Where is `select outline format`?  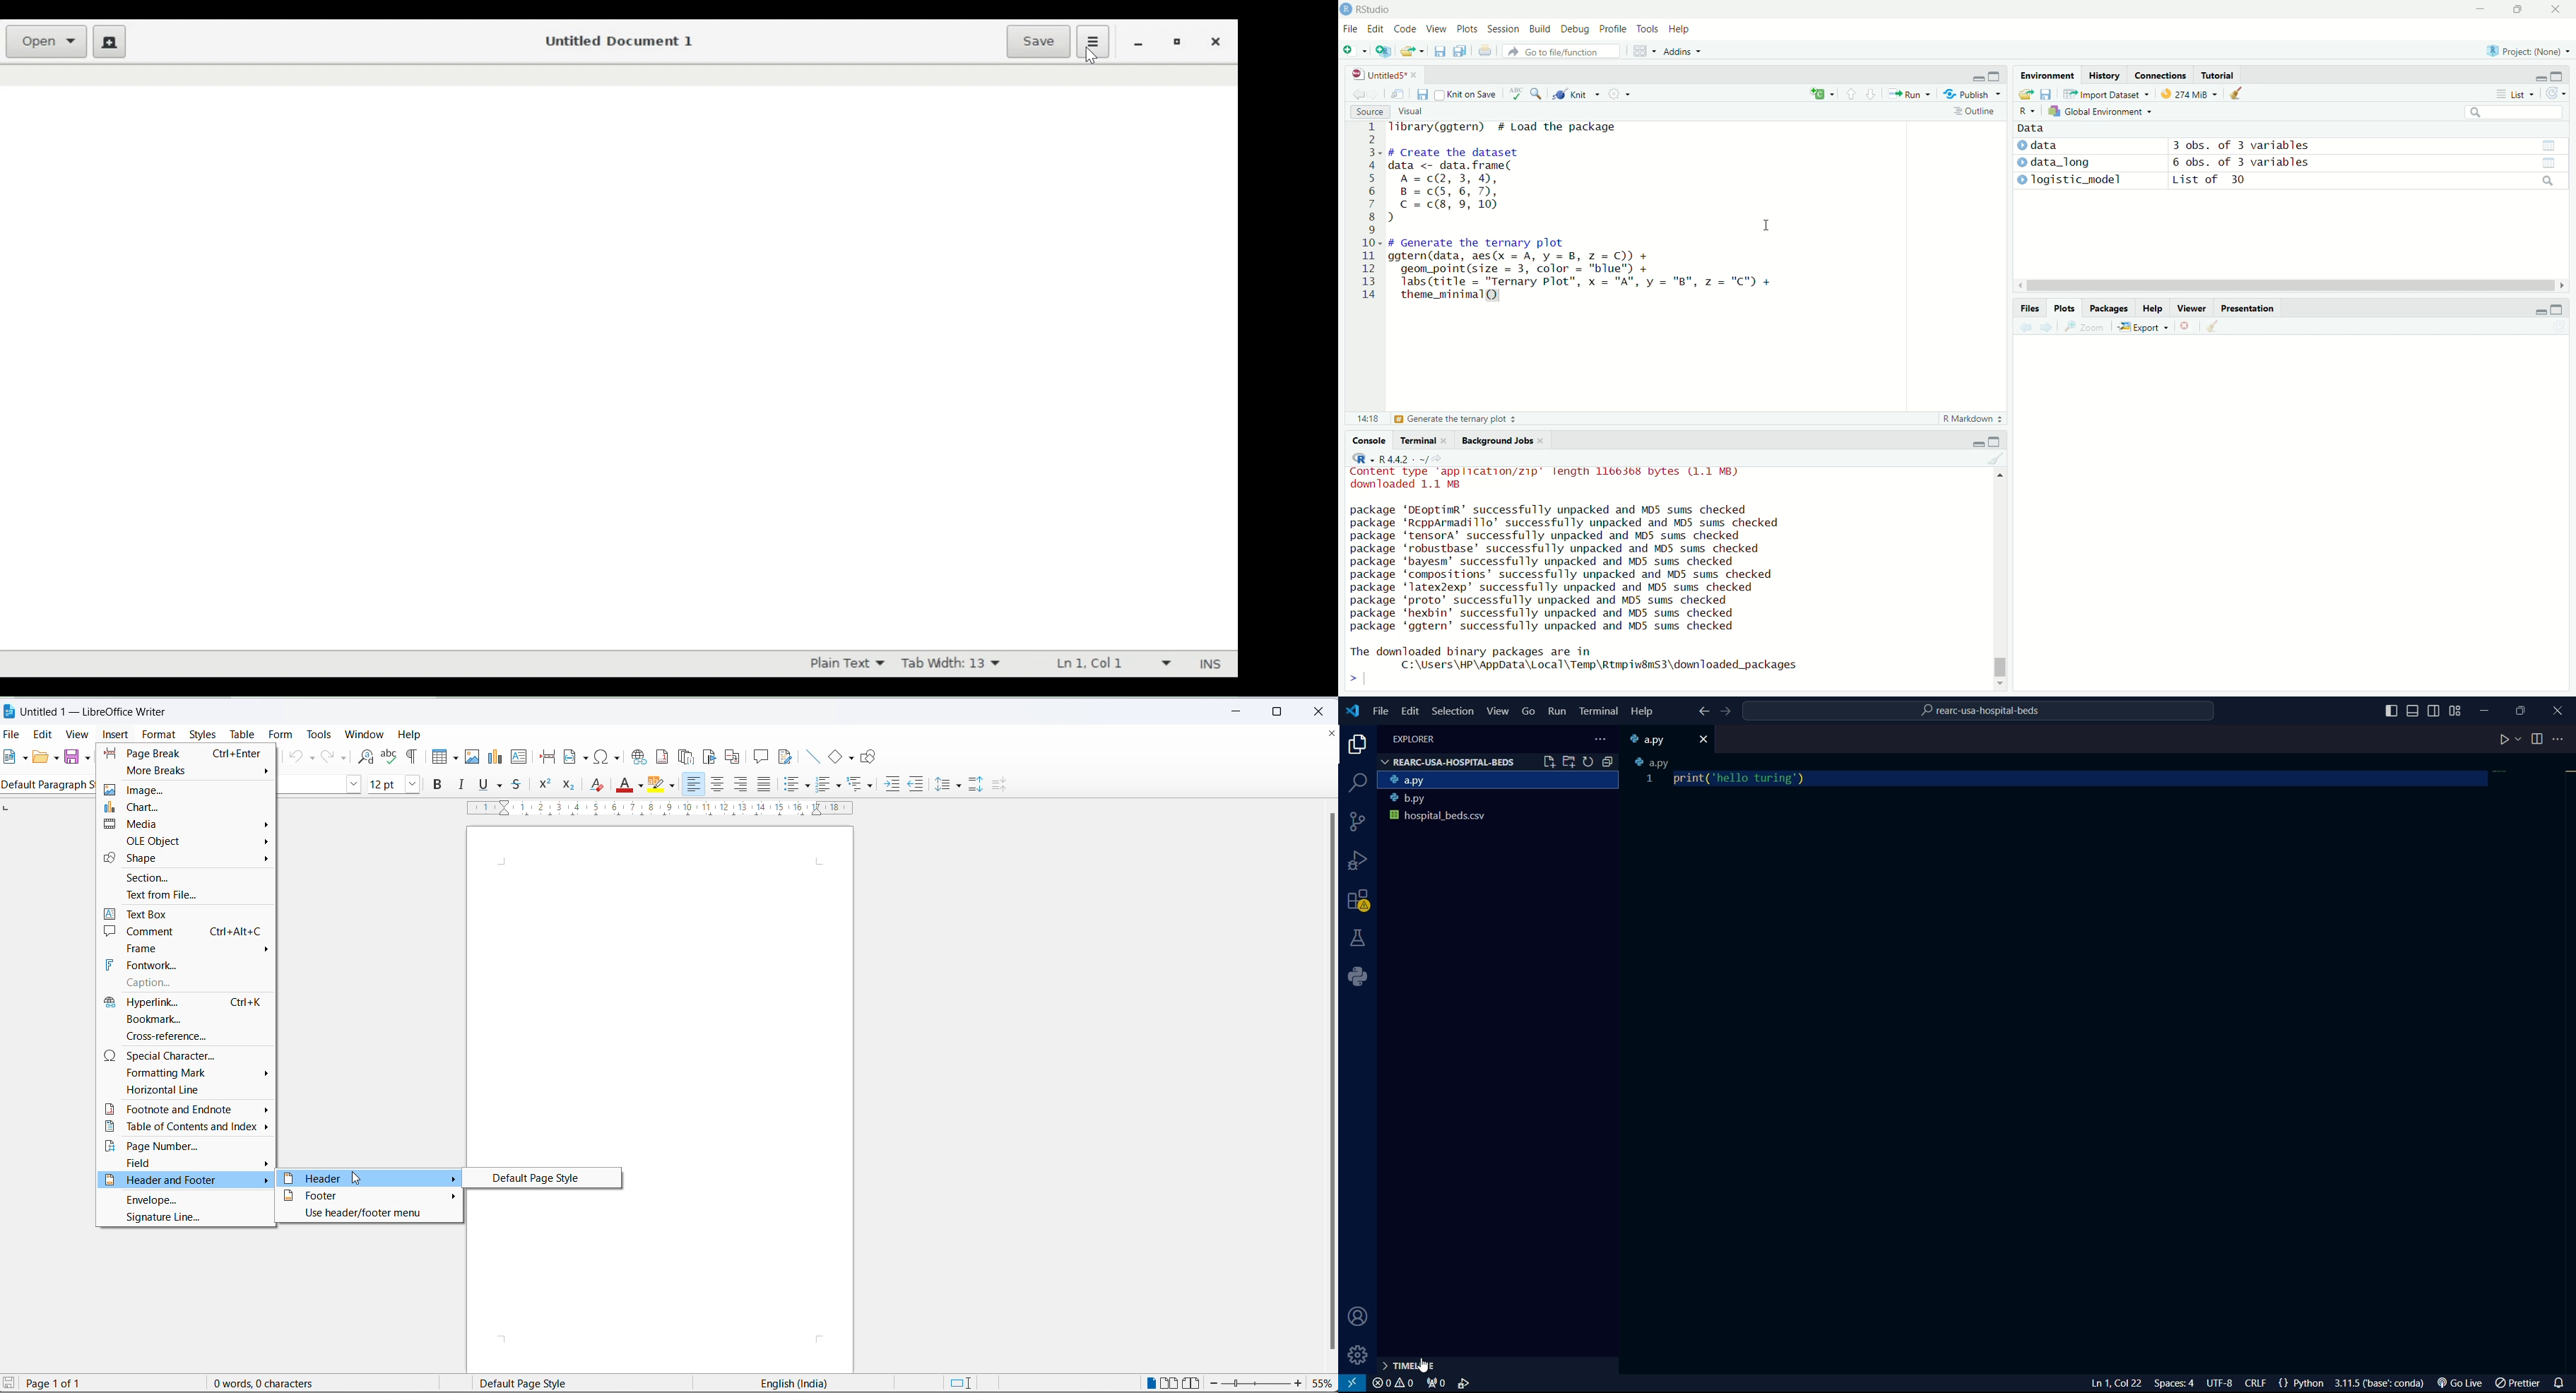 select outline format is located at coordinates (863, 786).